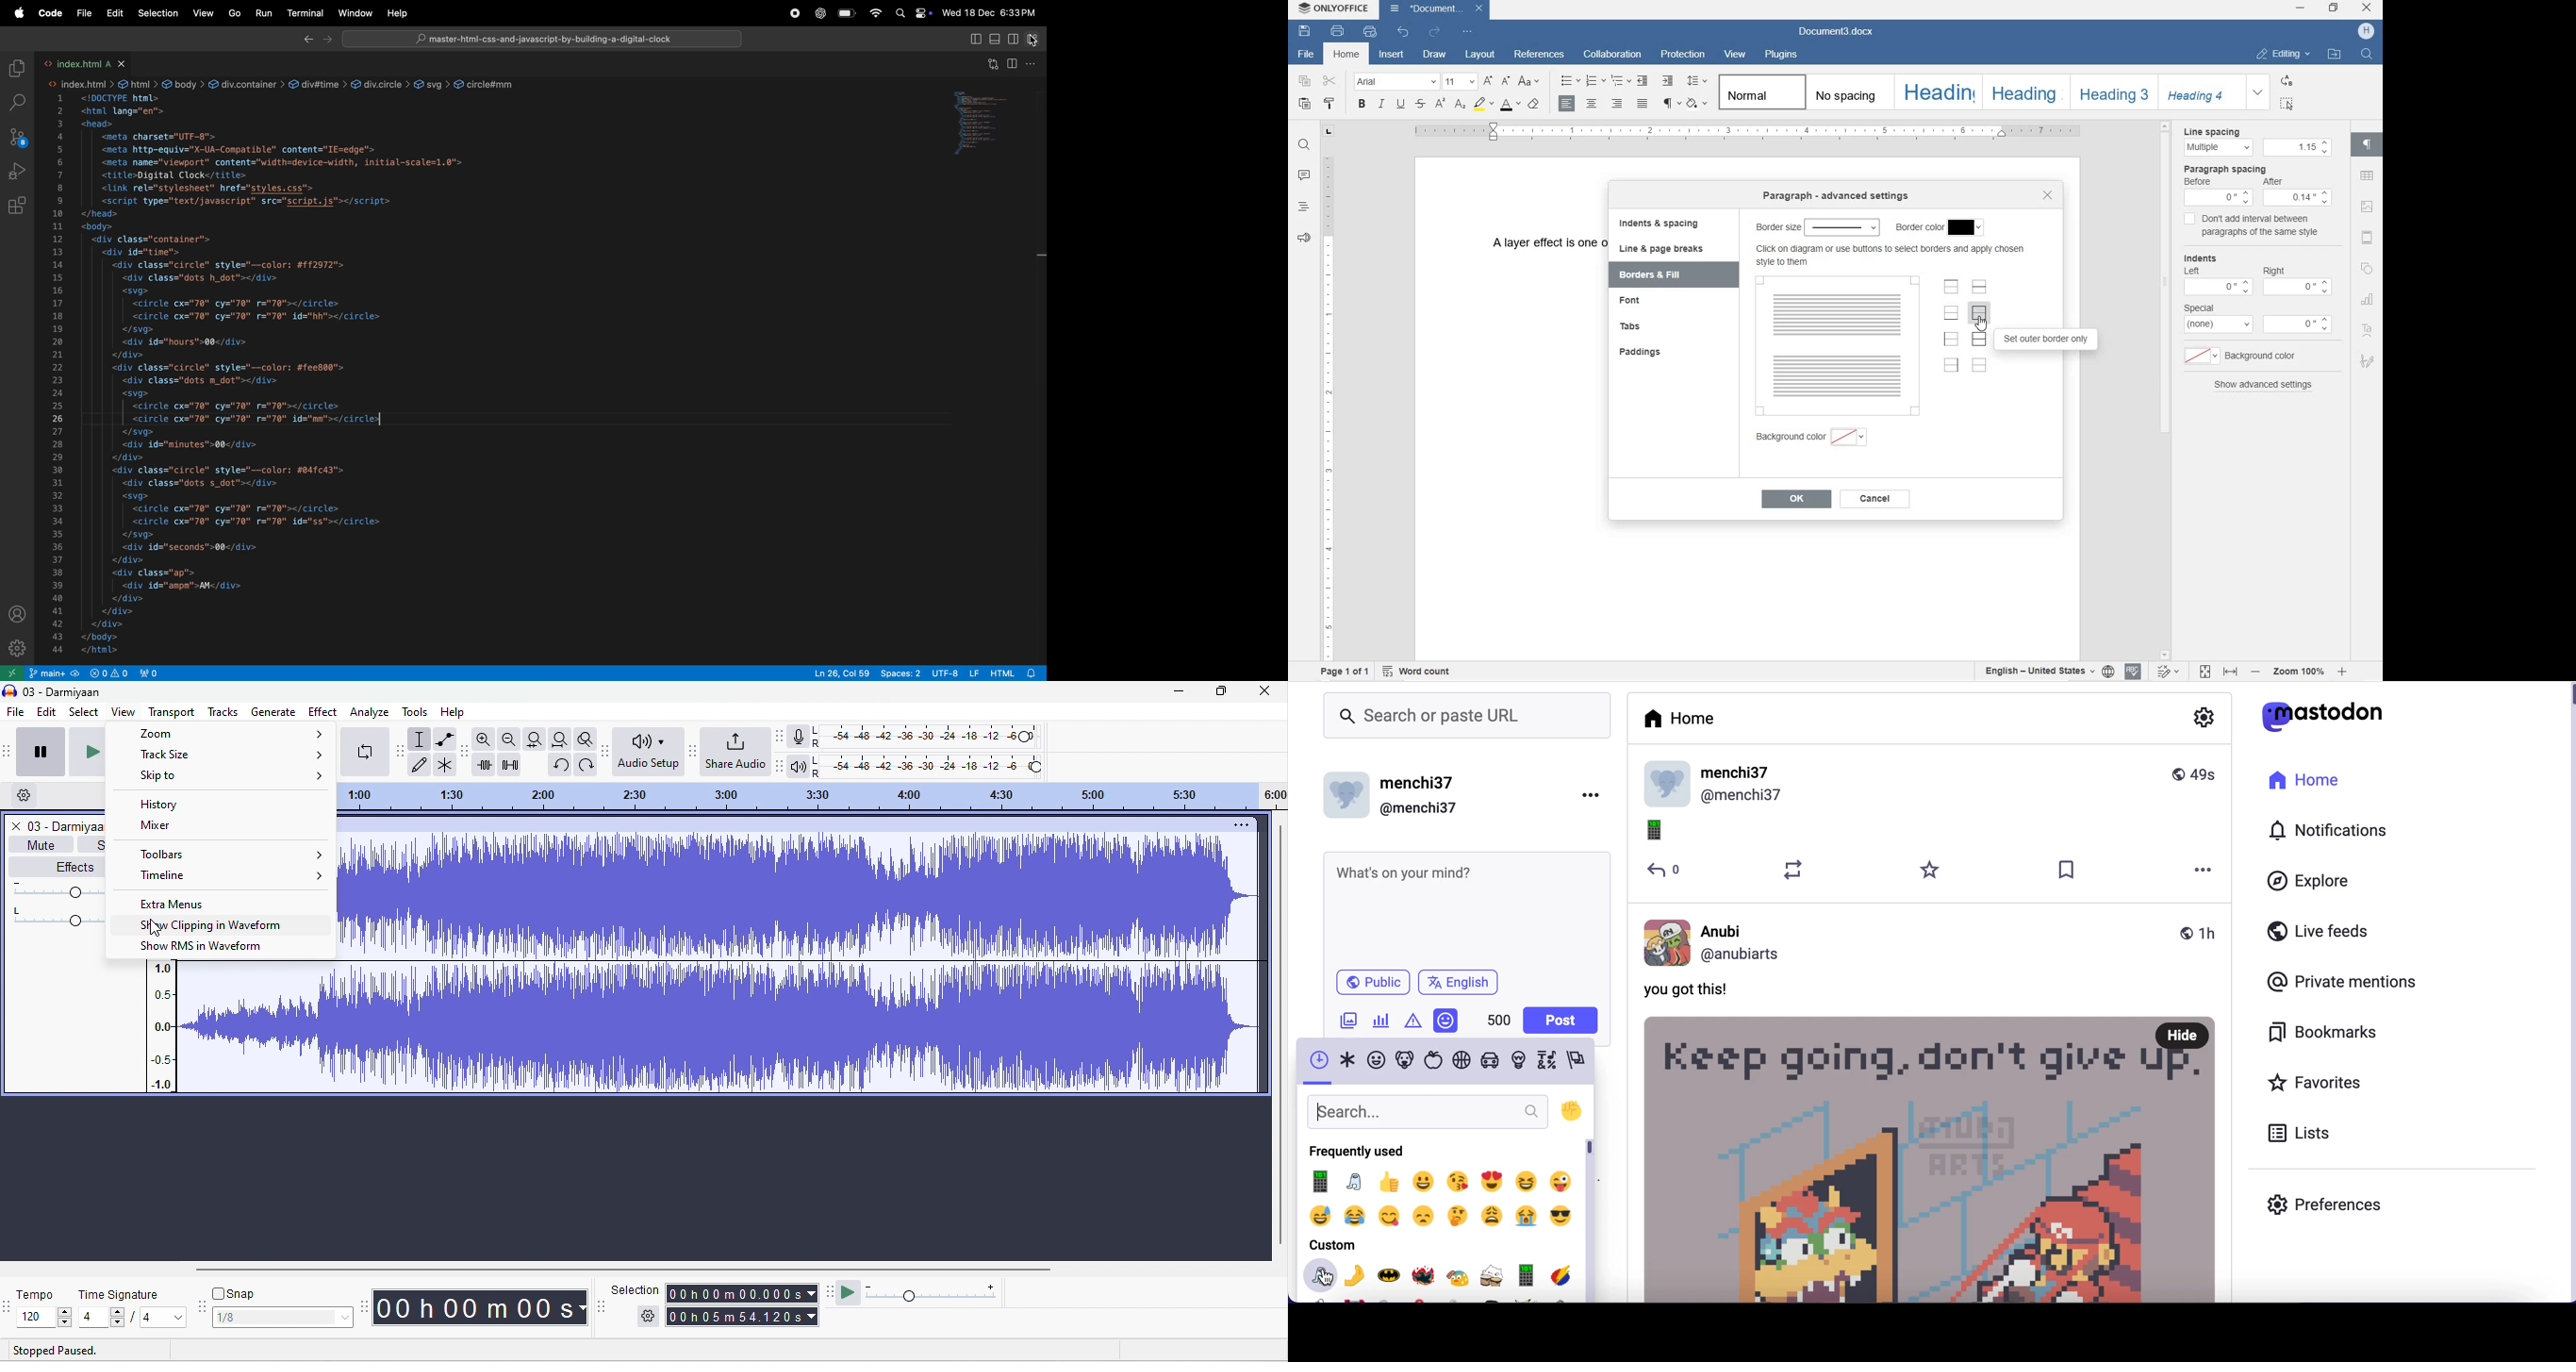  Describe the element at coordinates (2368, 330) in the screenshot. I see `TEXT ART` at that location.